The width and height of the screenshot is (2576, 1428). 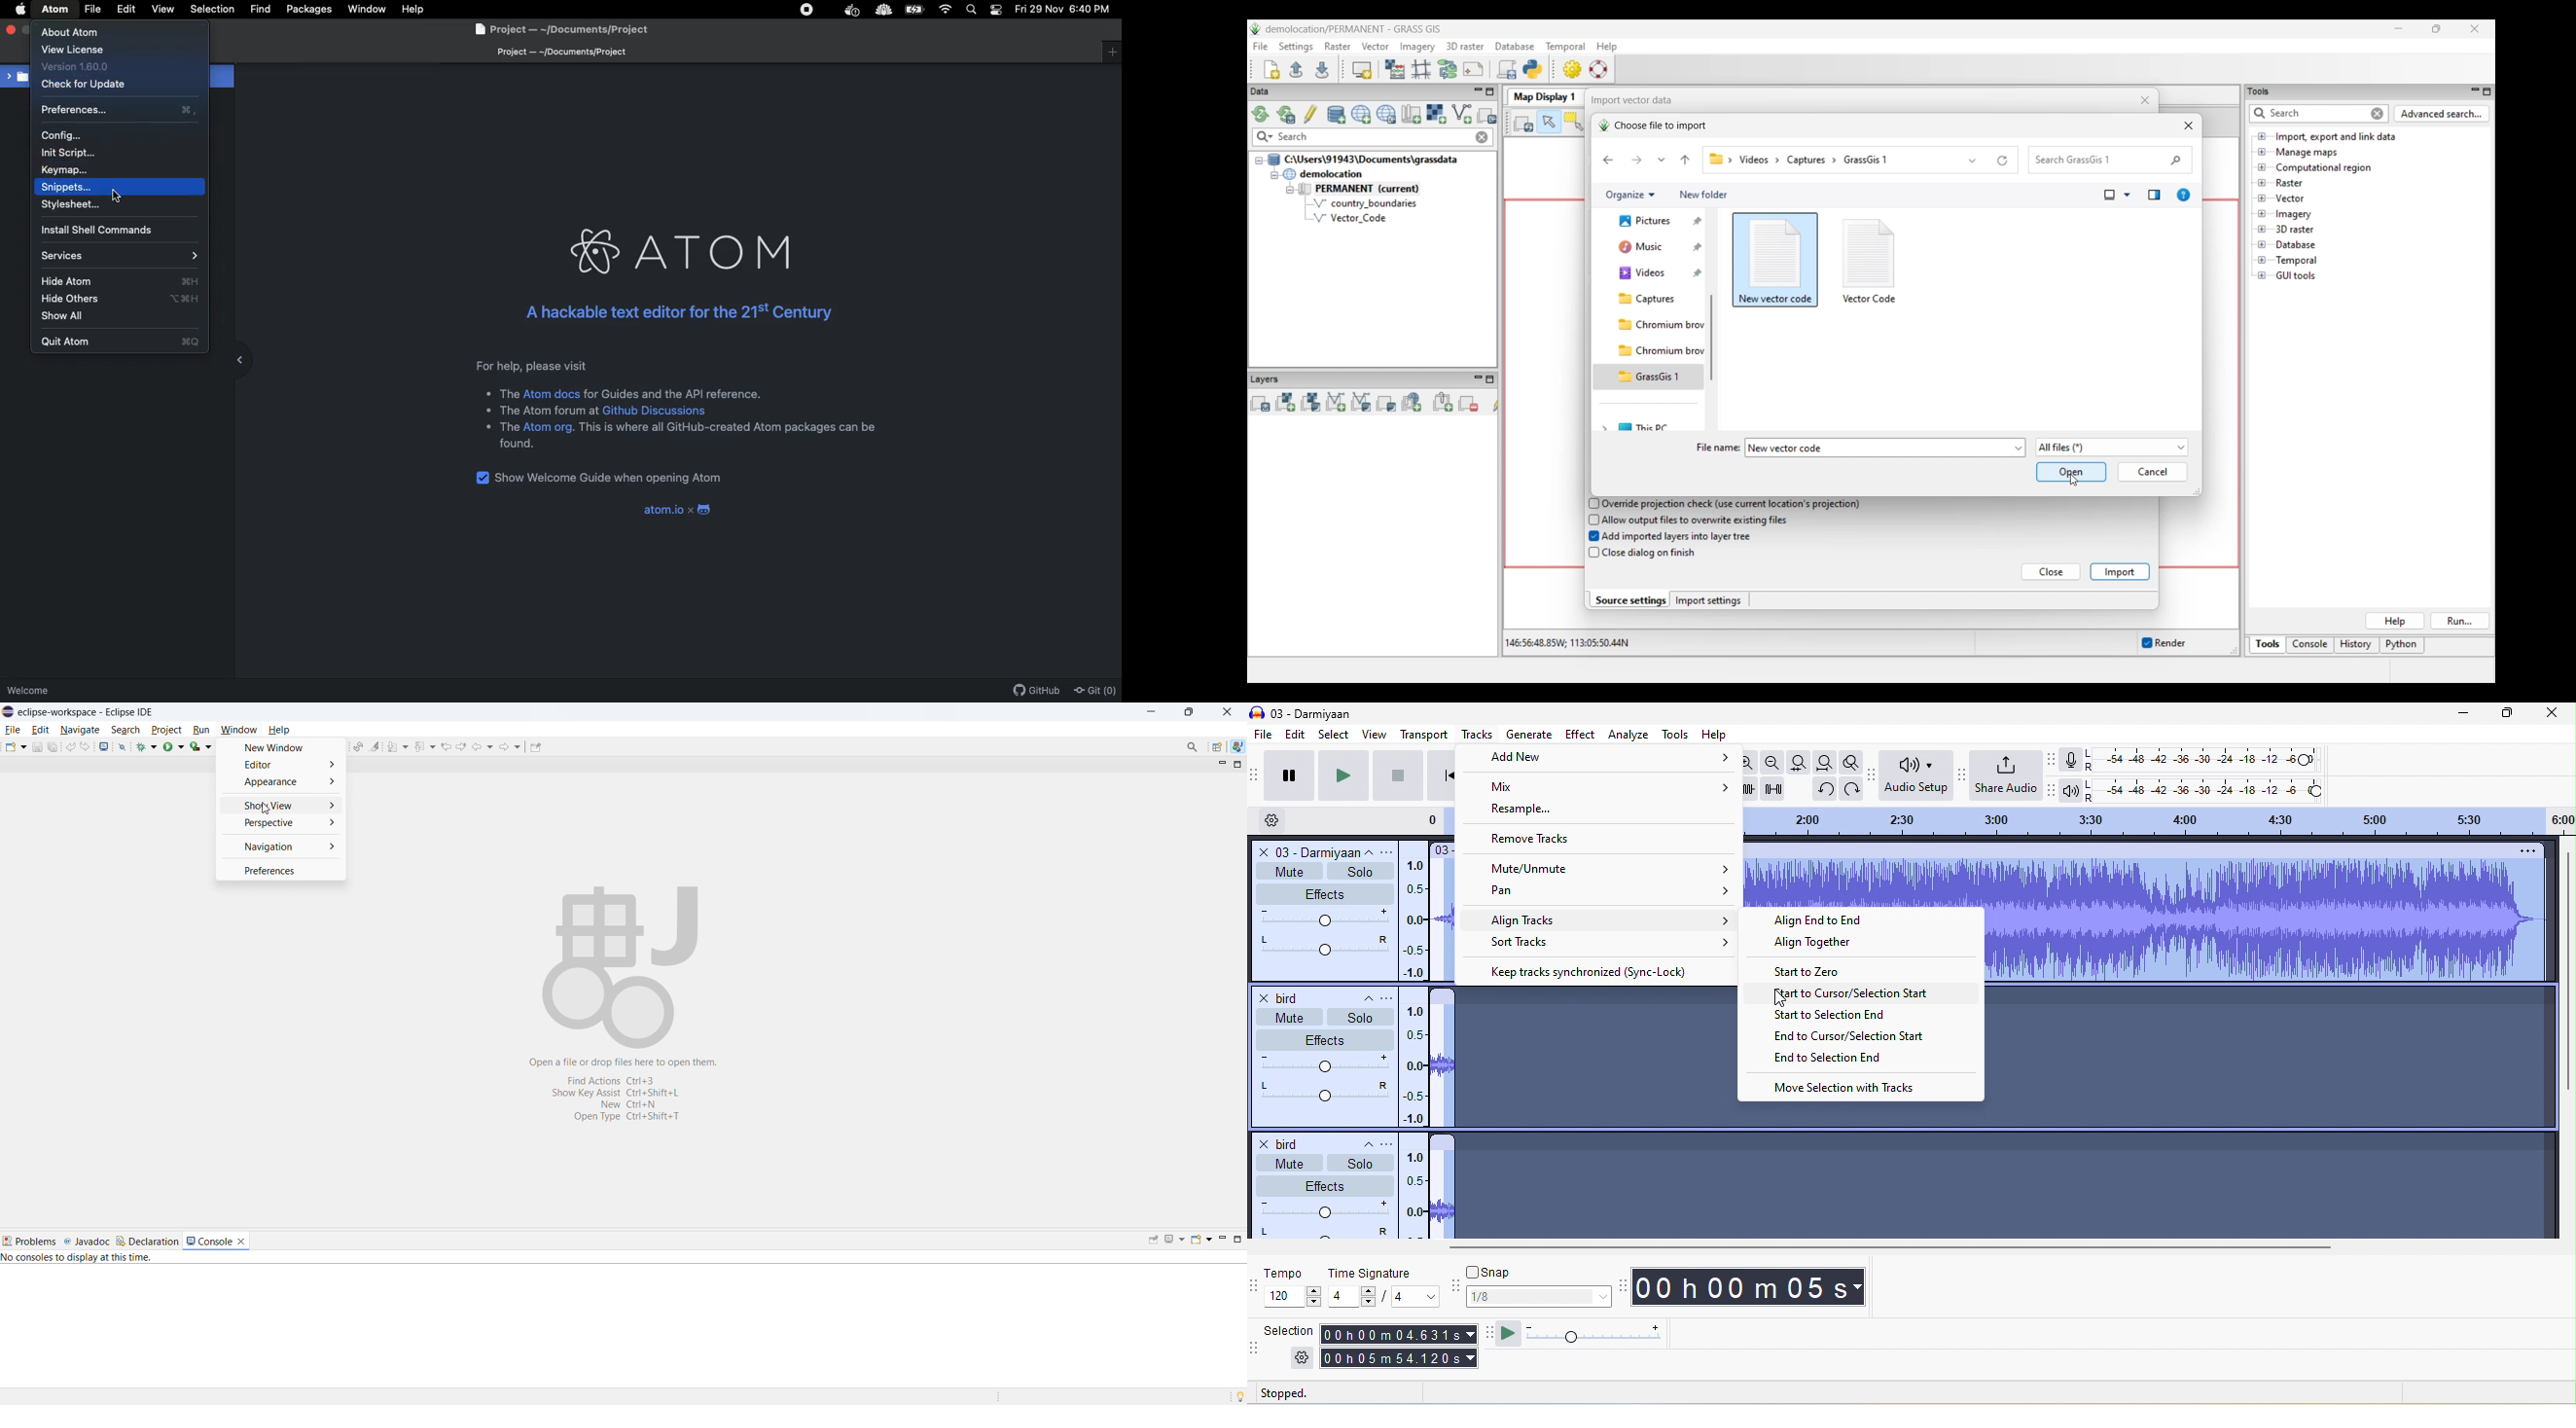 What do you see at coordinates (17, 77) in the screenshot?
I see `project` at bounding box center [17, 77].